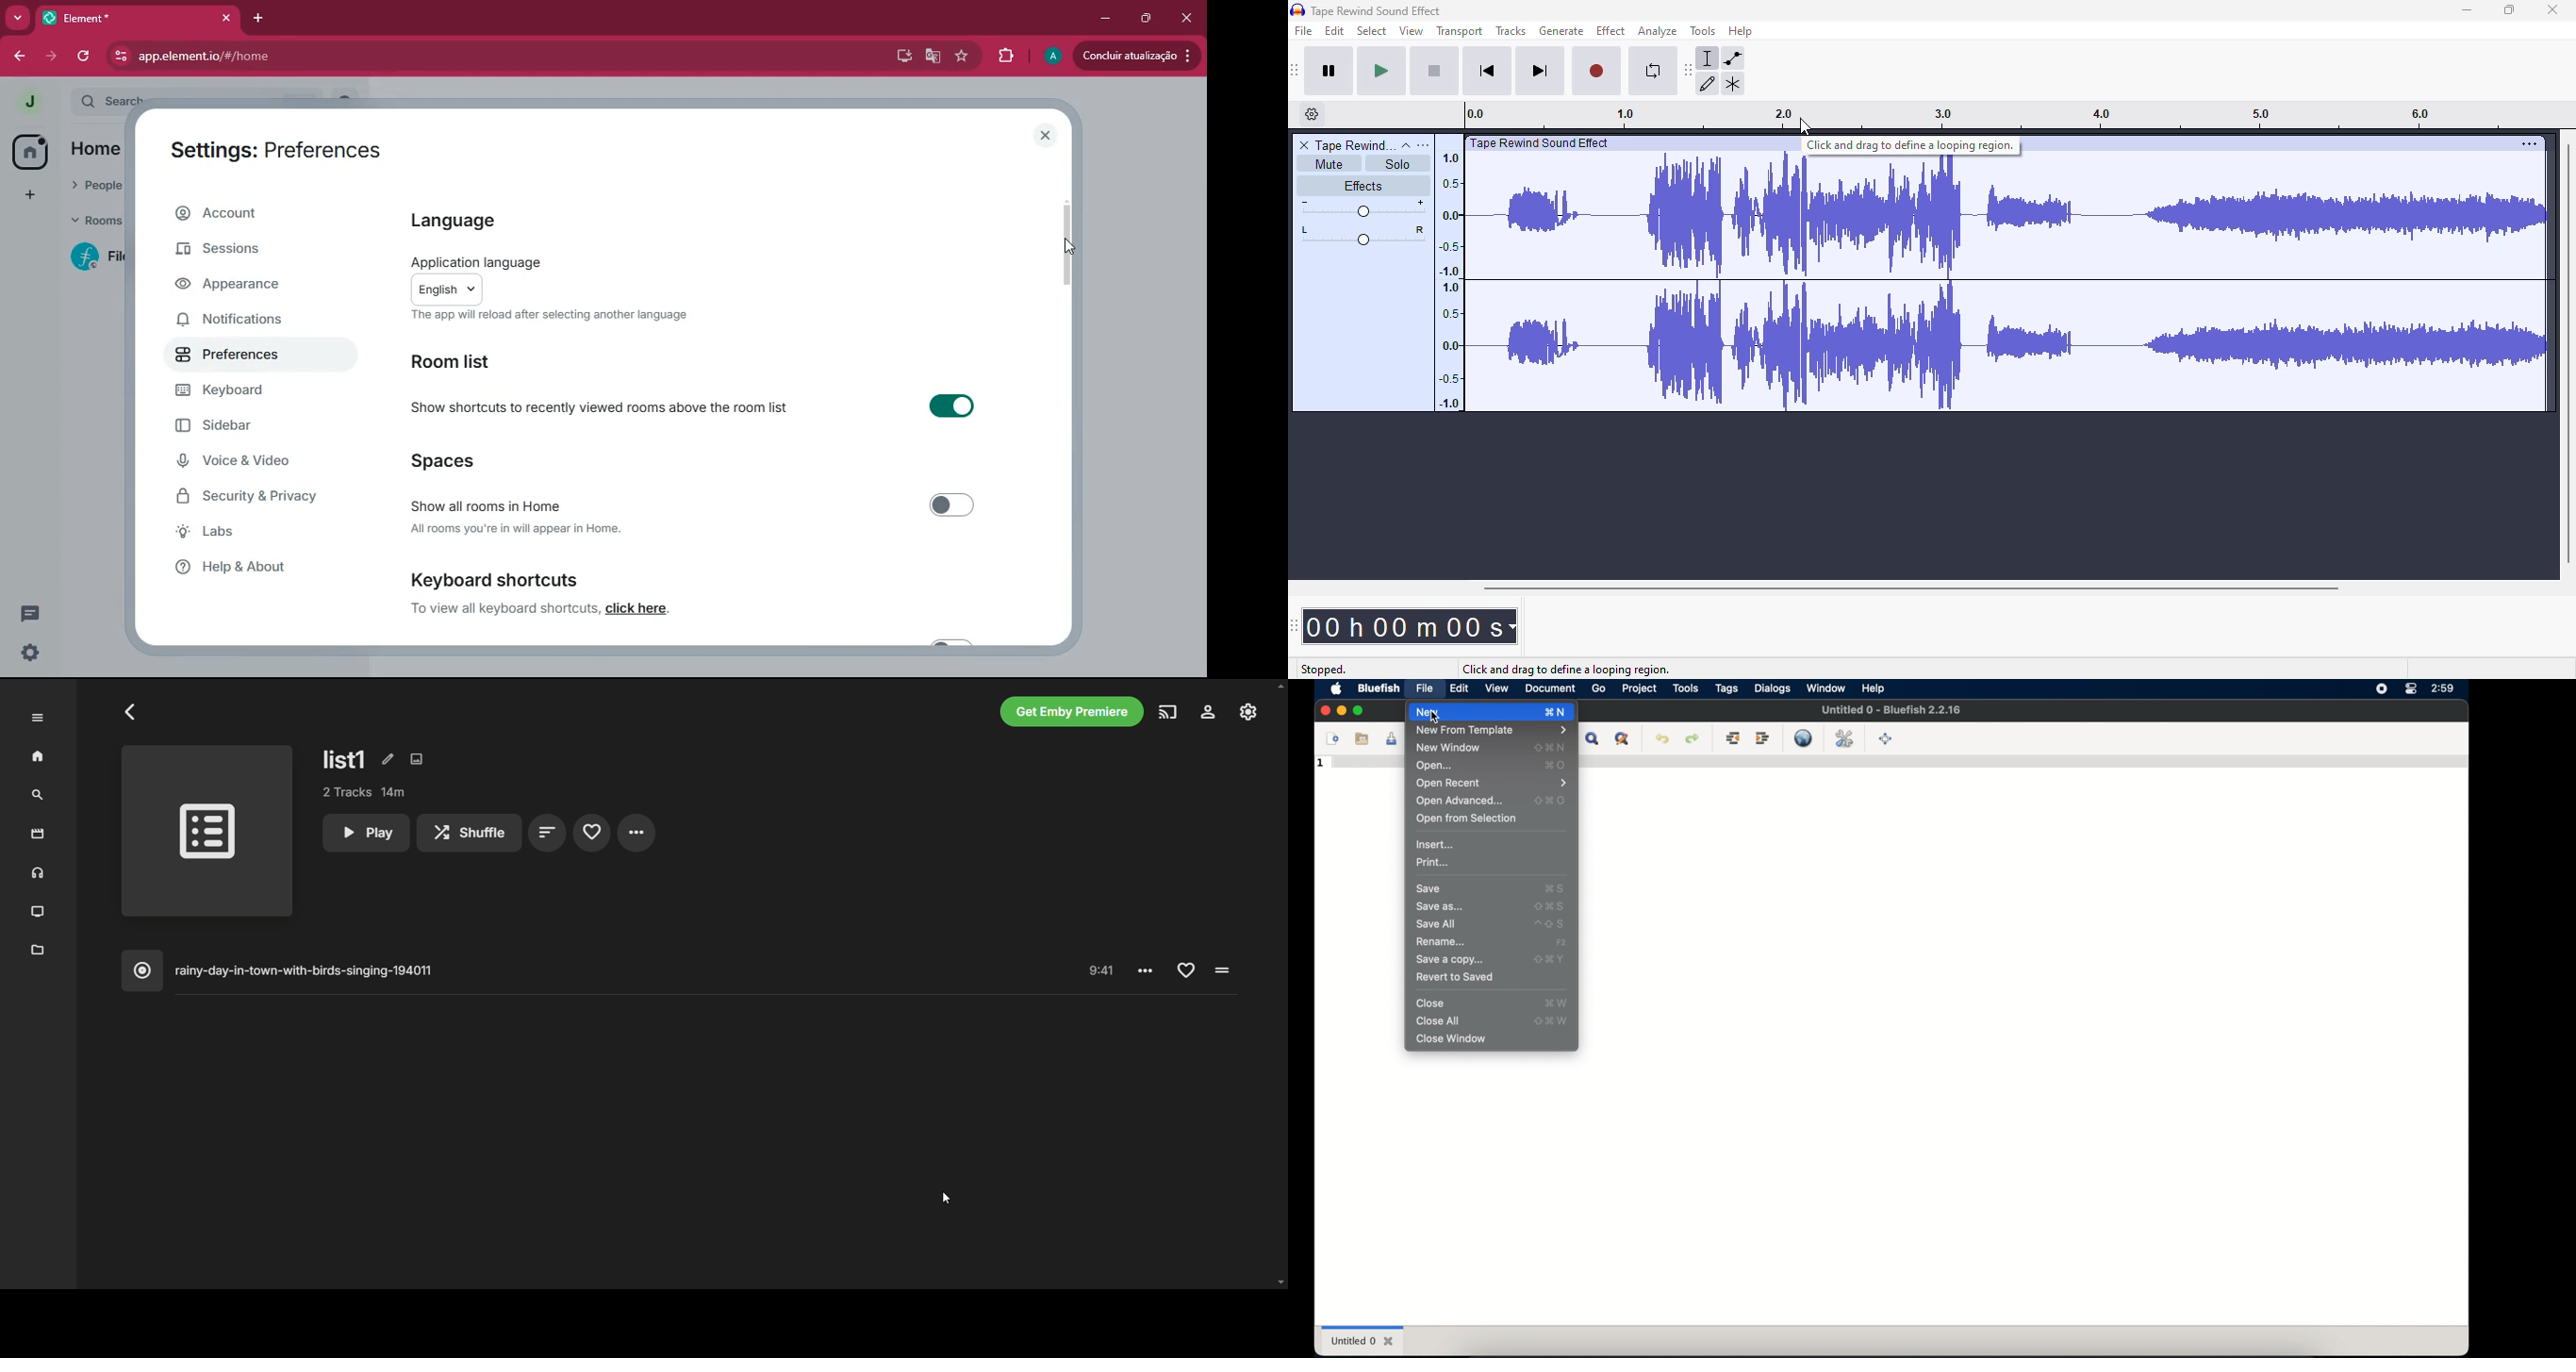  Describe the element at coordinates (947, 1198) in the screenshot. I see `cursor` at that location.